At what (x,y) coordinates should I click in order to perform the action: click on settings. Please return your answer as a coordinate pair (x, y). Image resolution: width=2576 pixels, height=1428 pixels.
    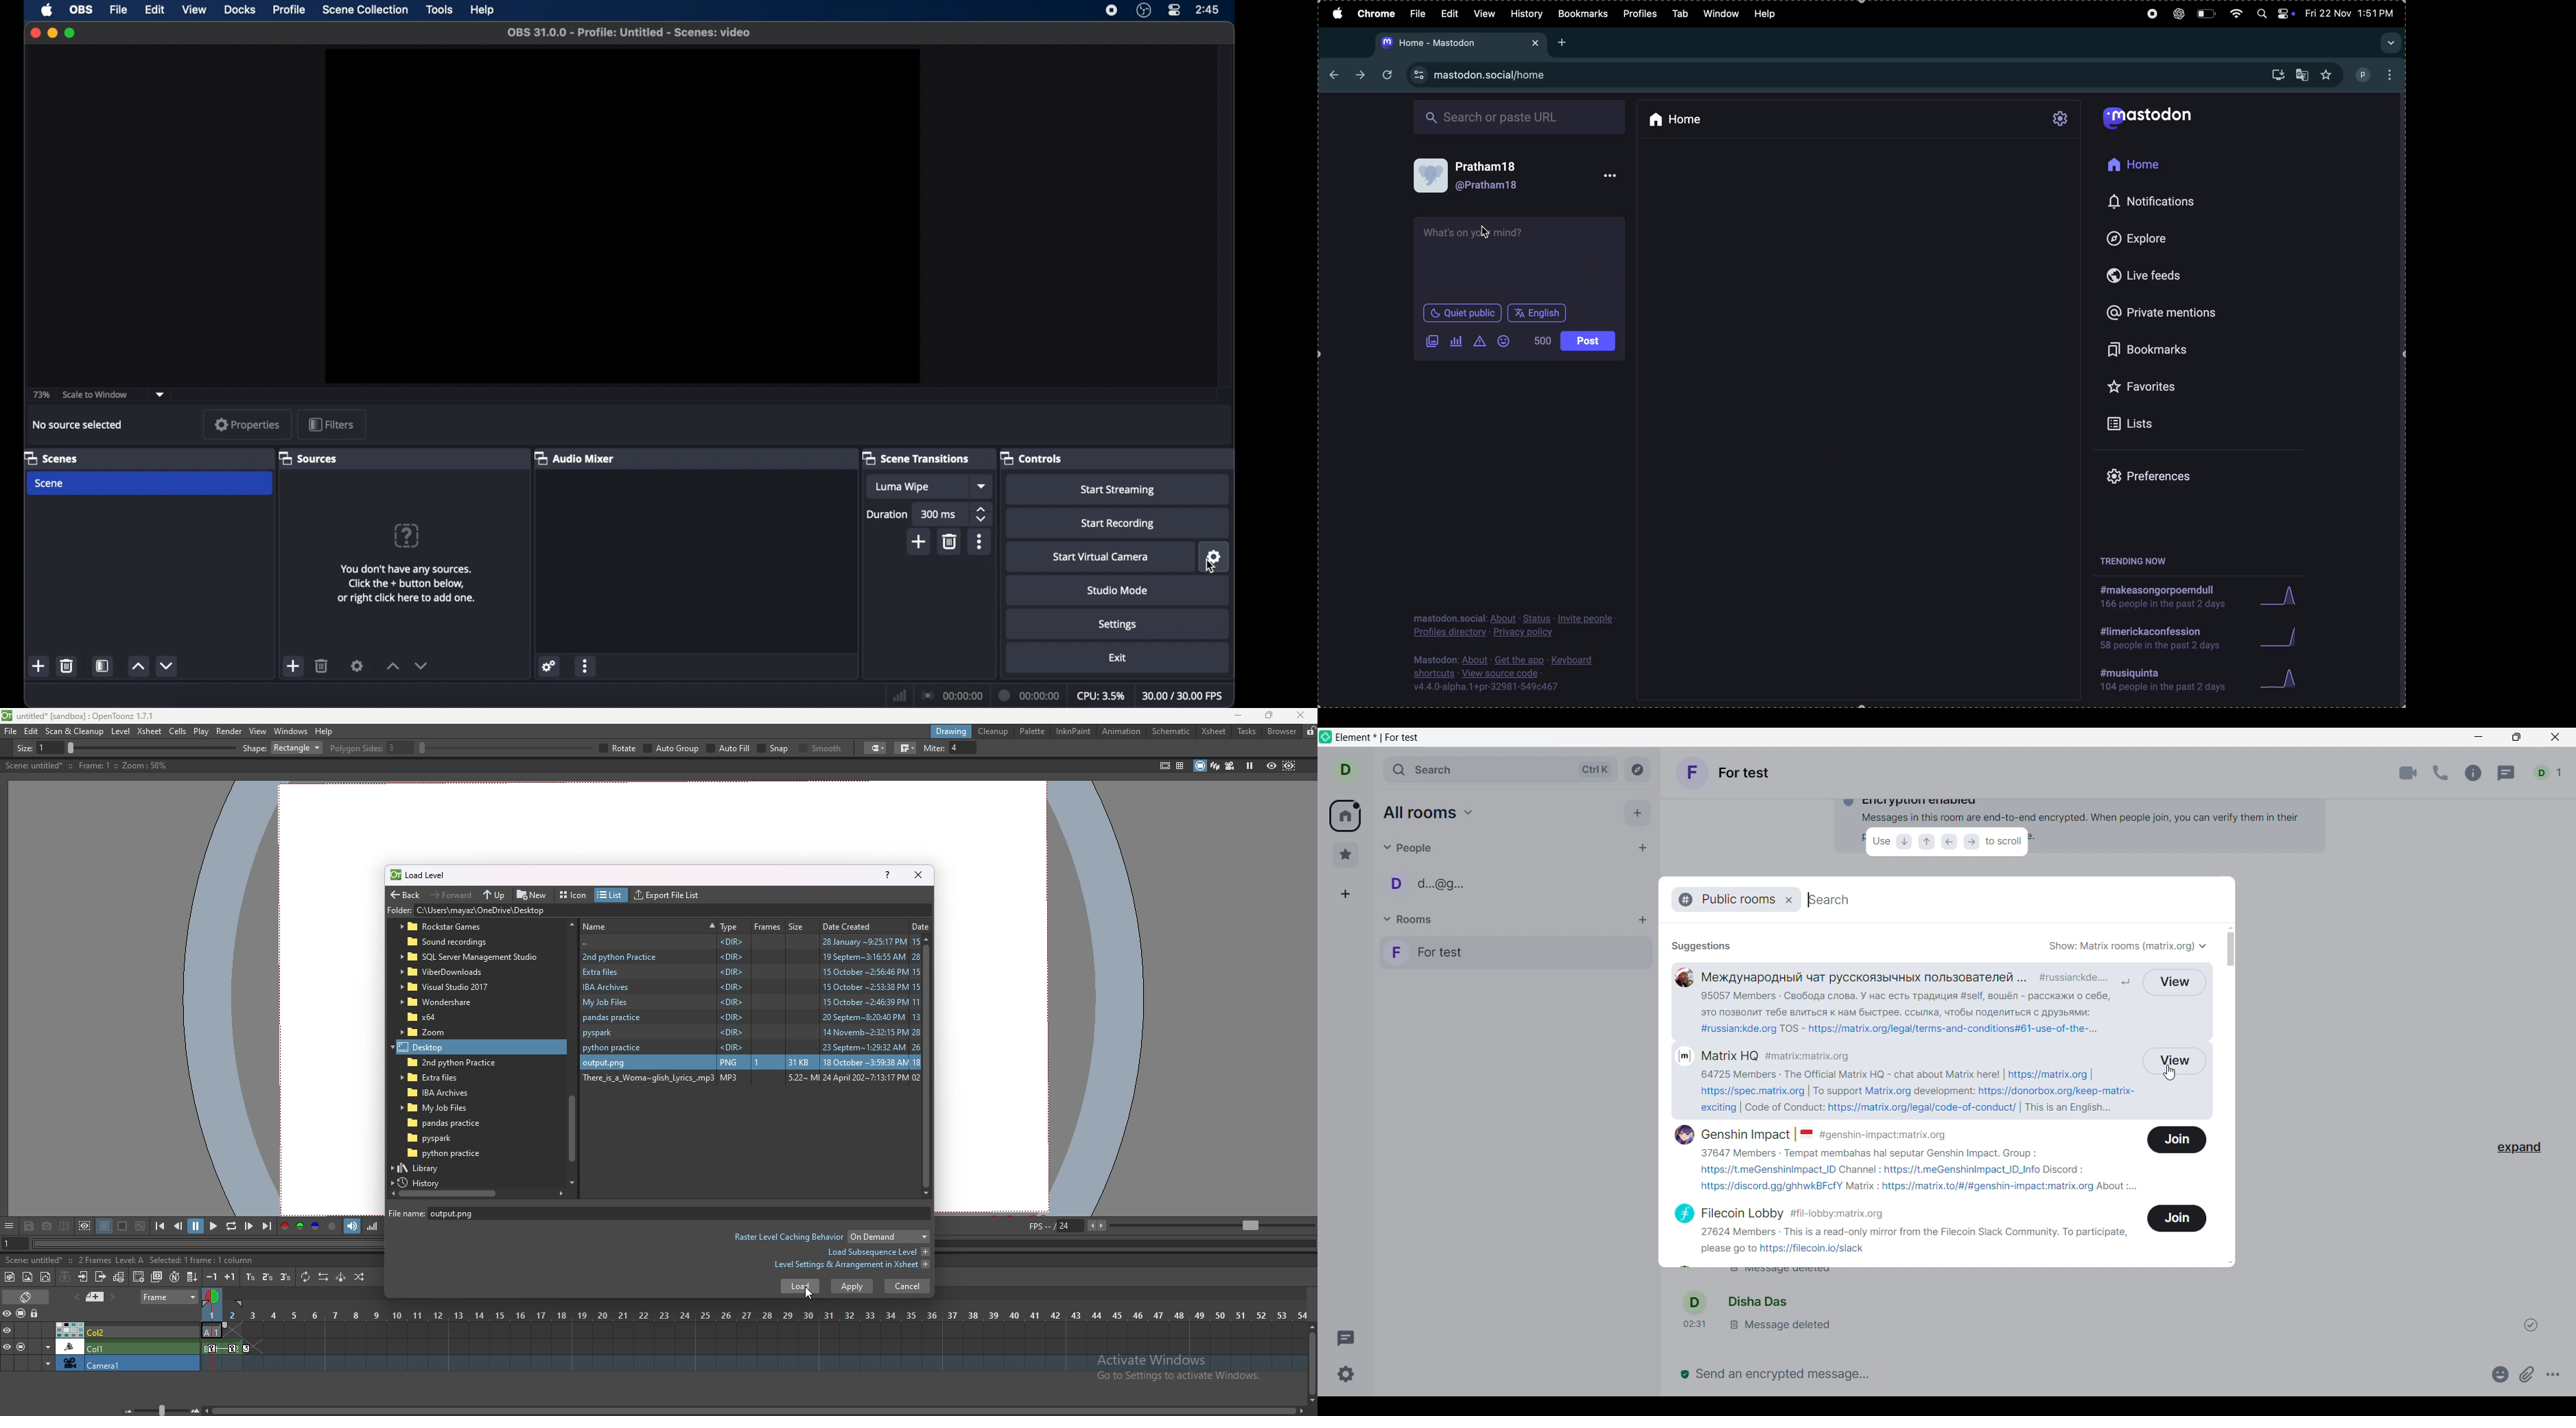
    Looking at the image, I should click on (1118, 625).